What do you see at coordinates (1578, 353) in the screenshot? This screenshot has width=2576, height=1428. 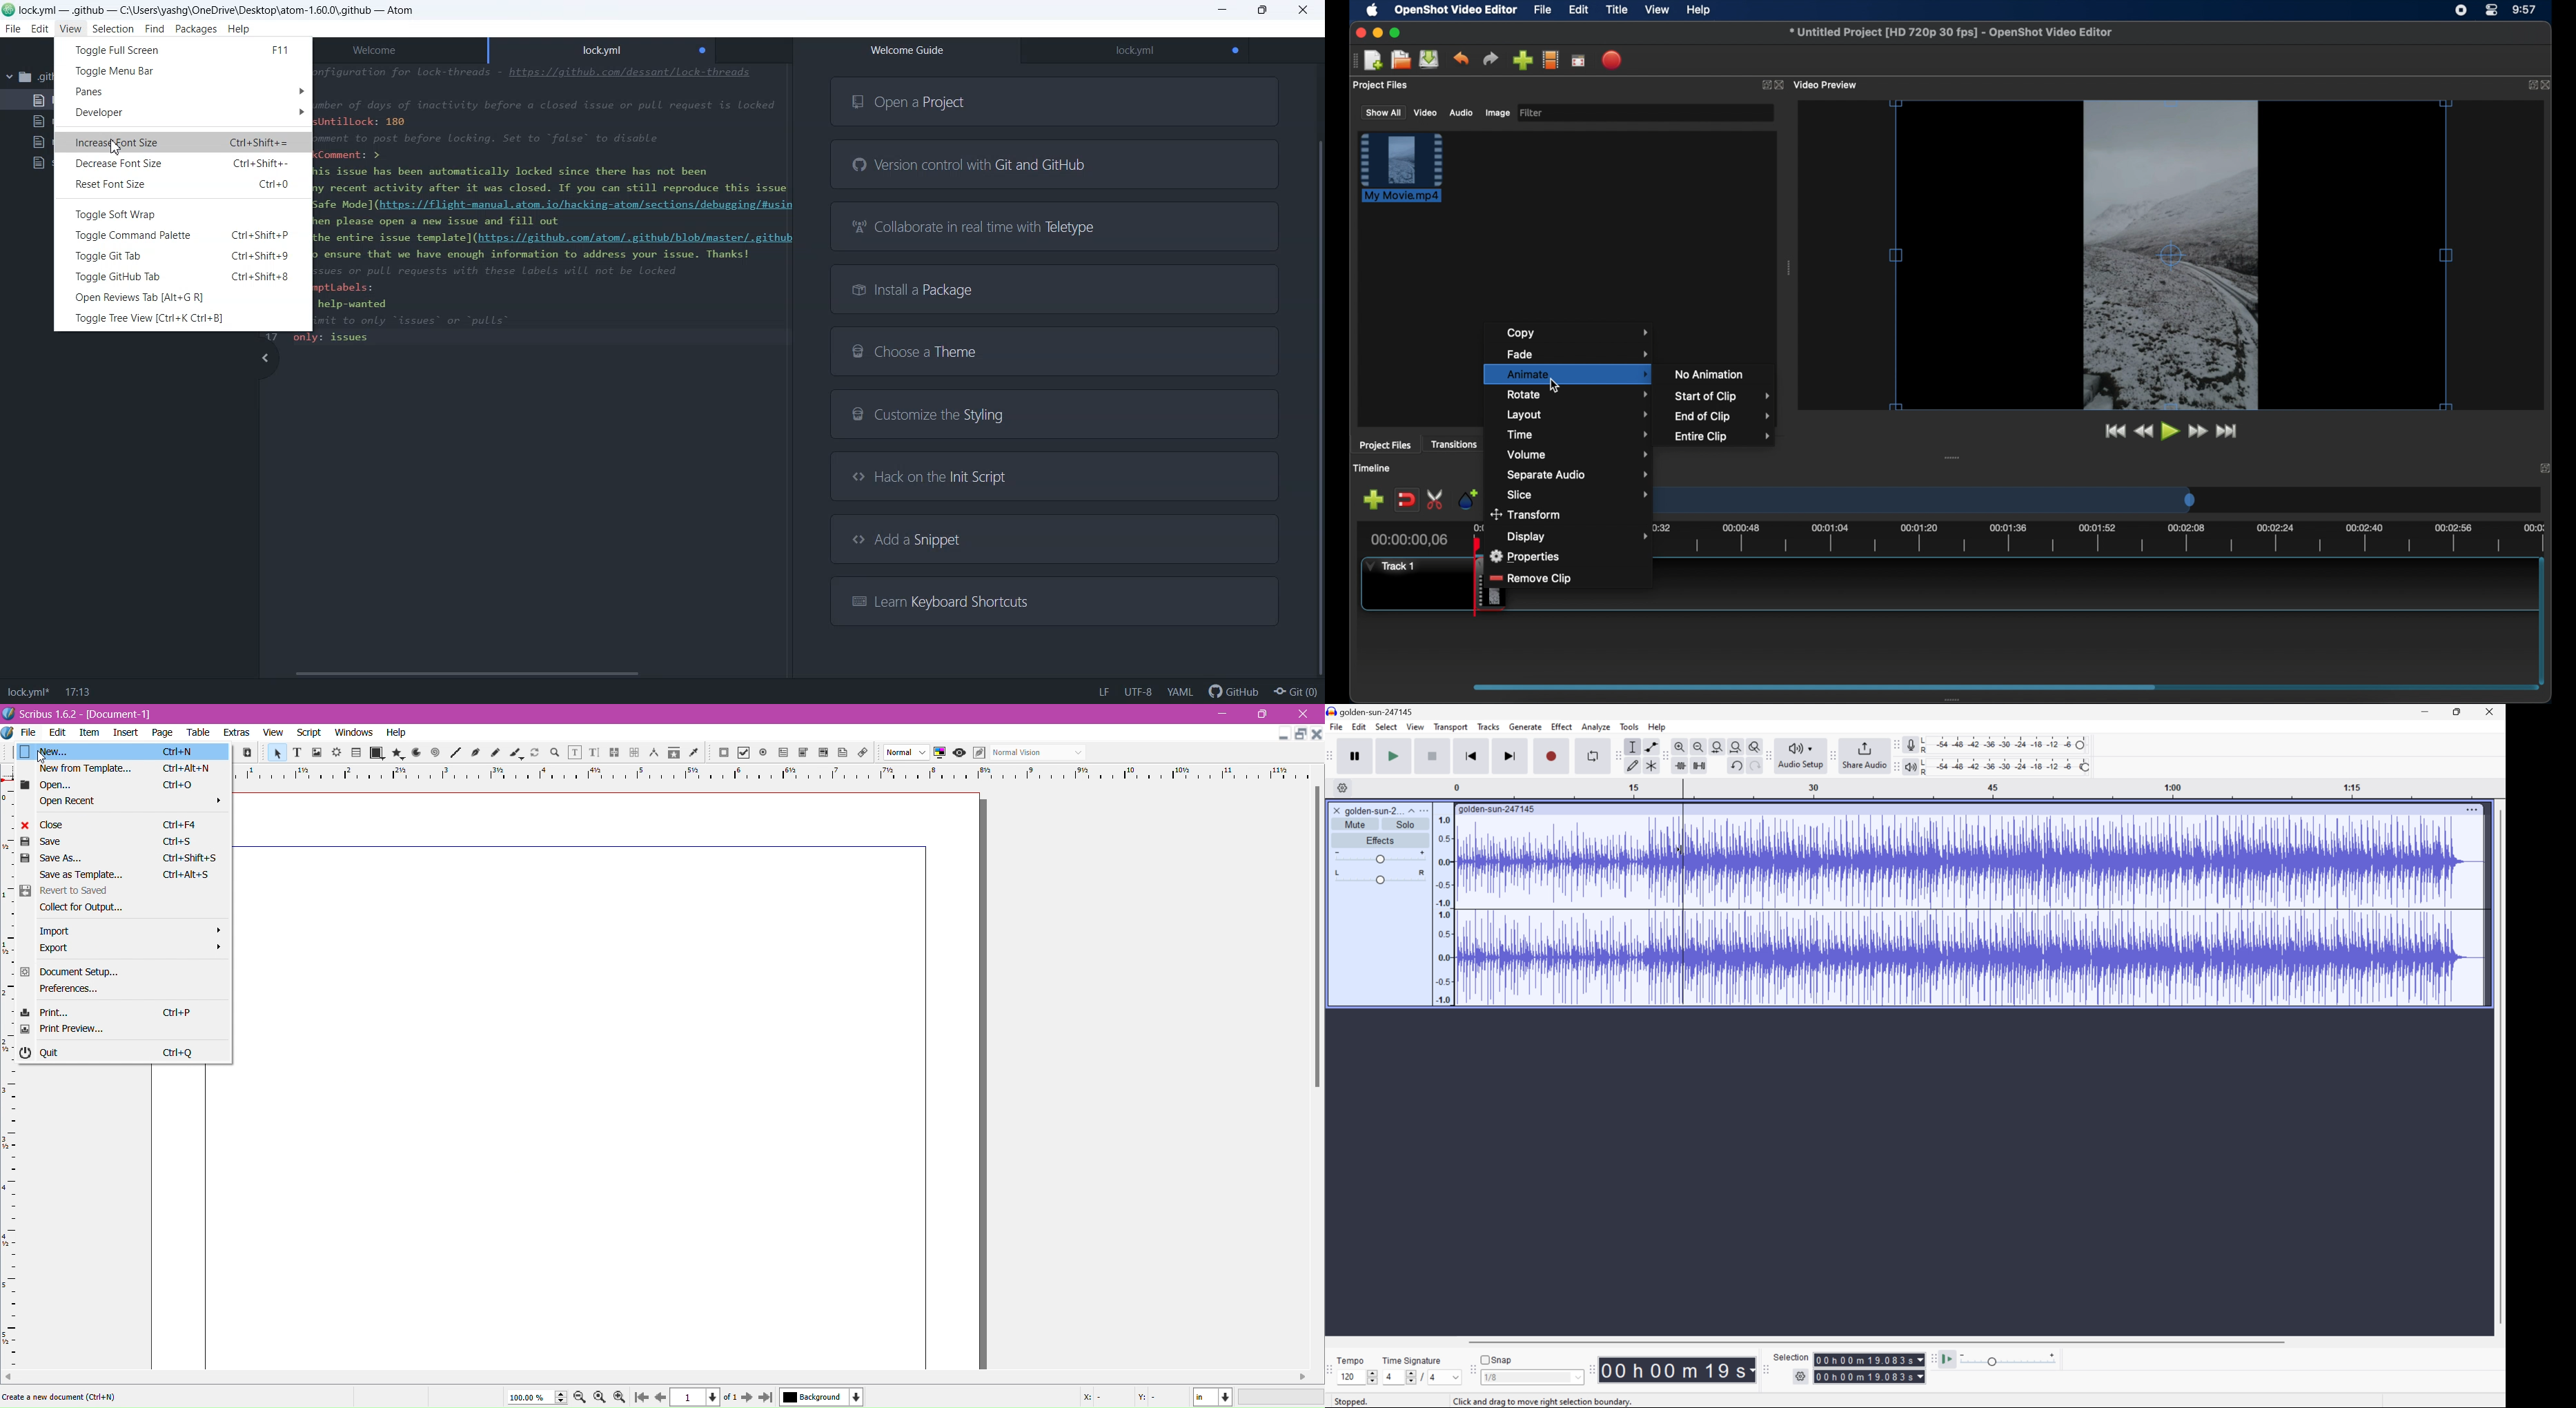 I see `fade menu` at bounding box center [1578, 353].